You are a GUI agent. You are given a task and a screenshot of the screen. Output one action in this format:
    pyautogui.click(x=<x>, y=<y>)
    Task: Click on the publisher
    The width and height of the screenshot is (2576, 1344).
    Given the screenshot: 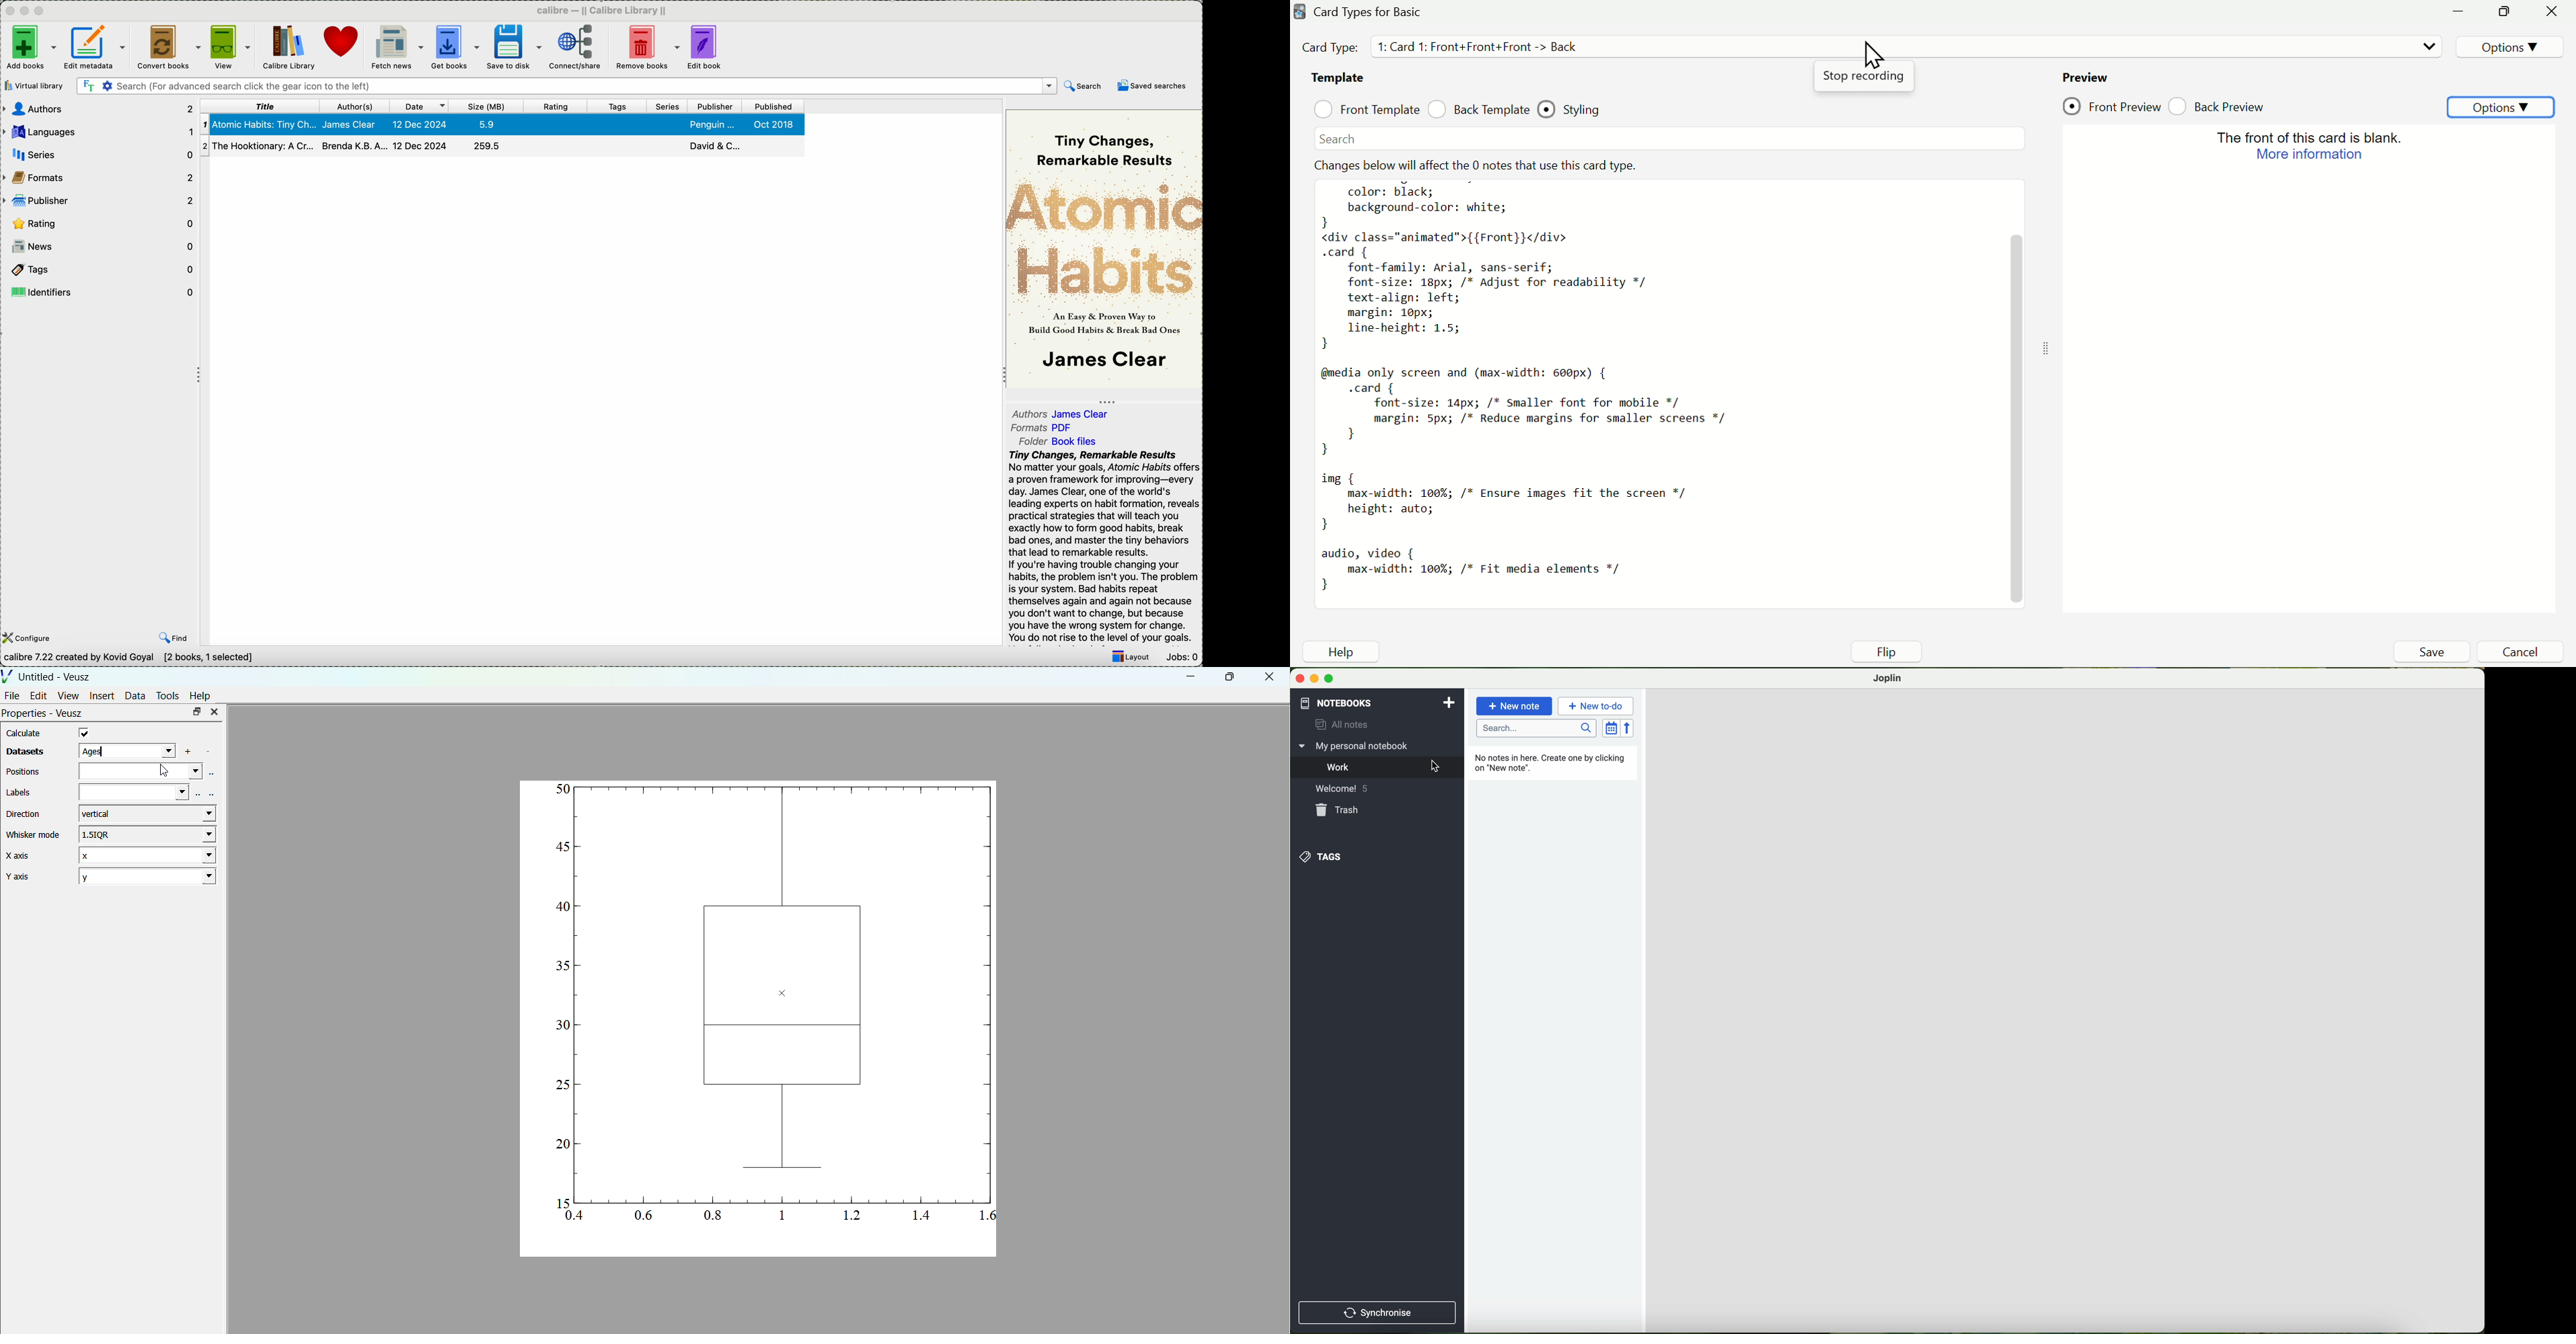 What is the action you would take?
    pyautogui.click(x=714, y=106)
    